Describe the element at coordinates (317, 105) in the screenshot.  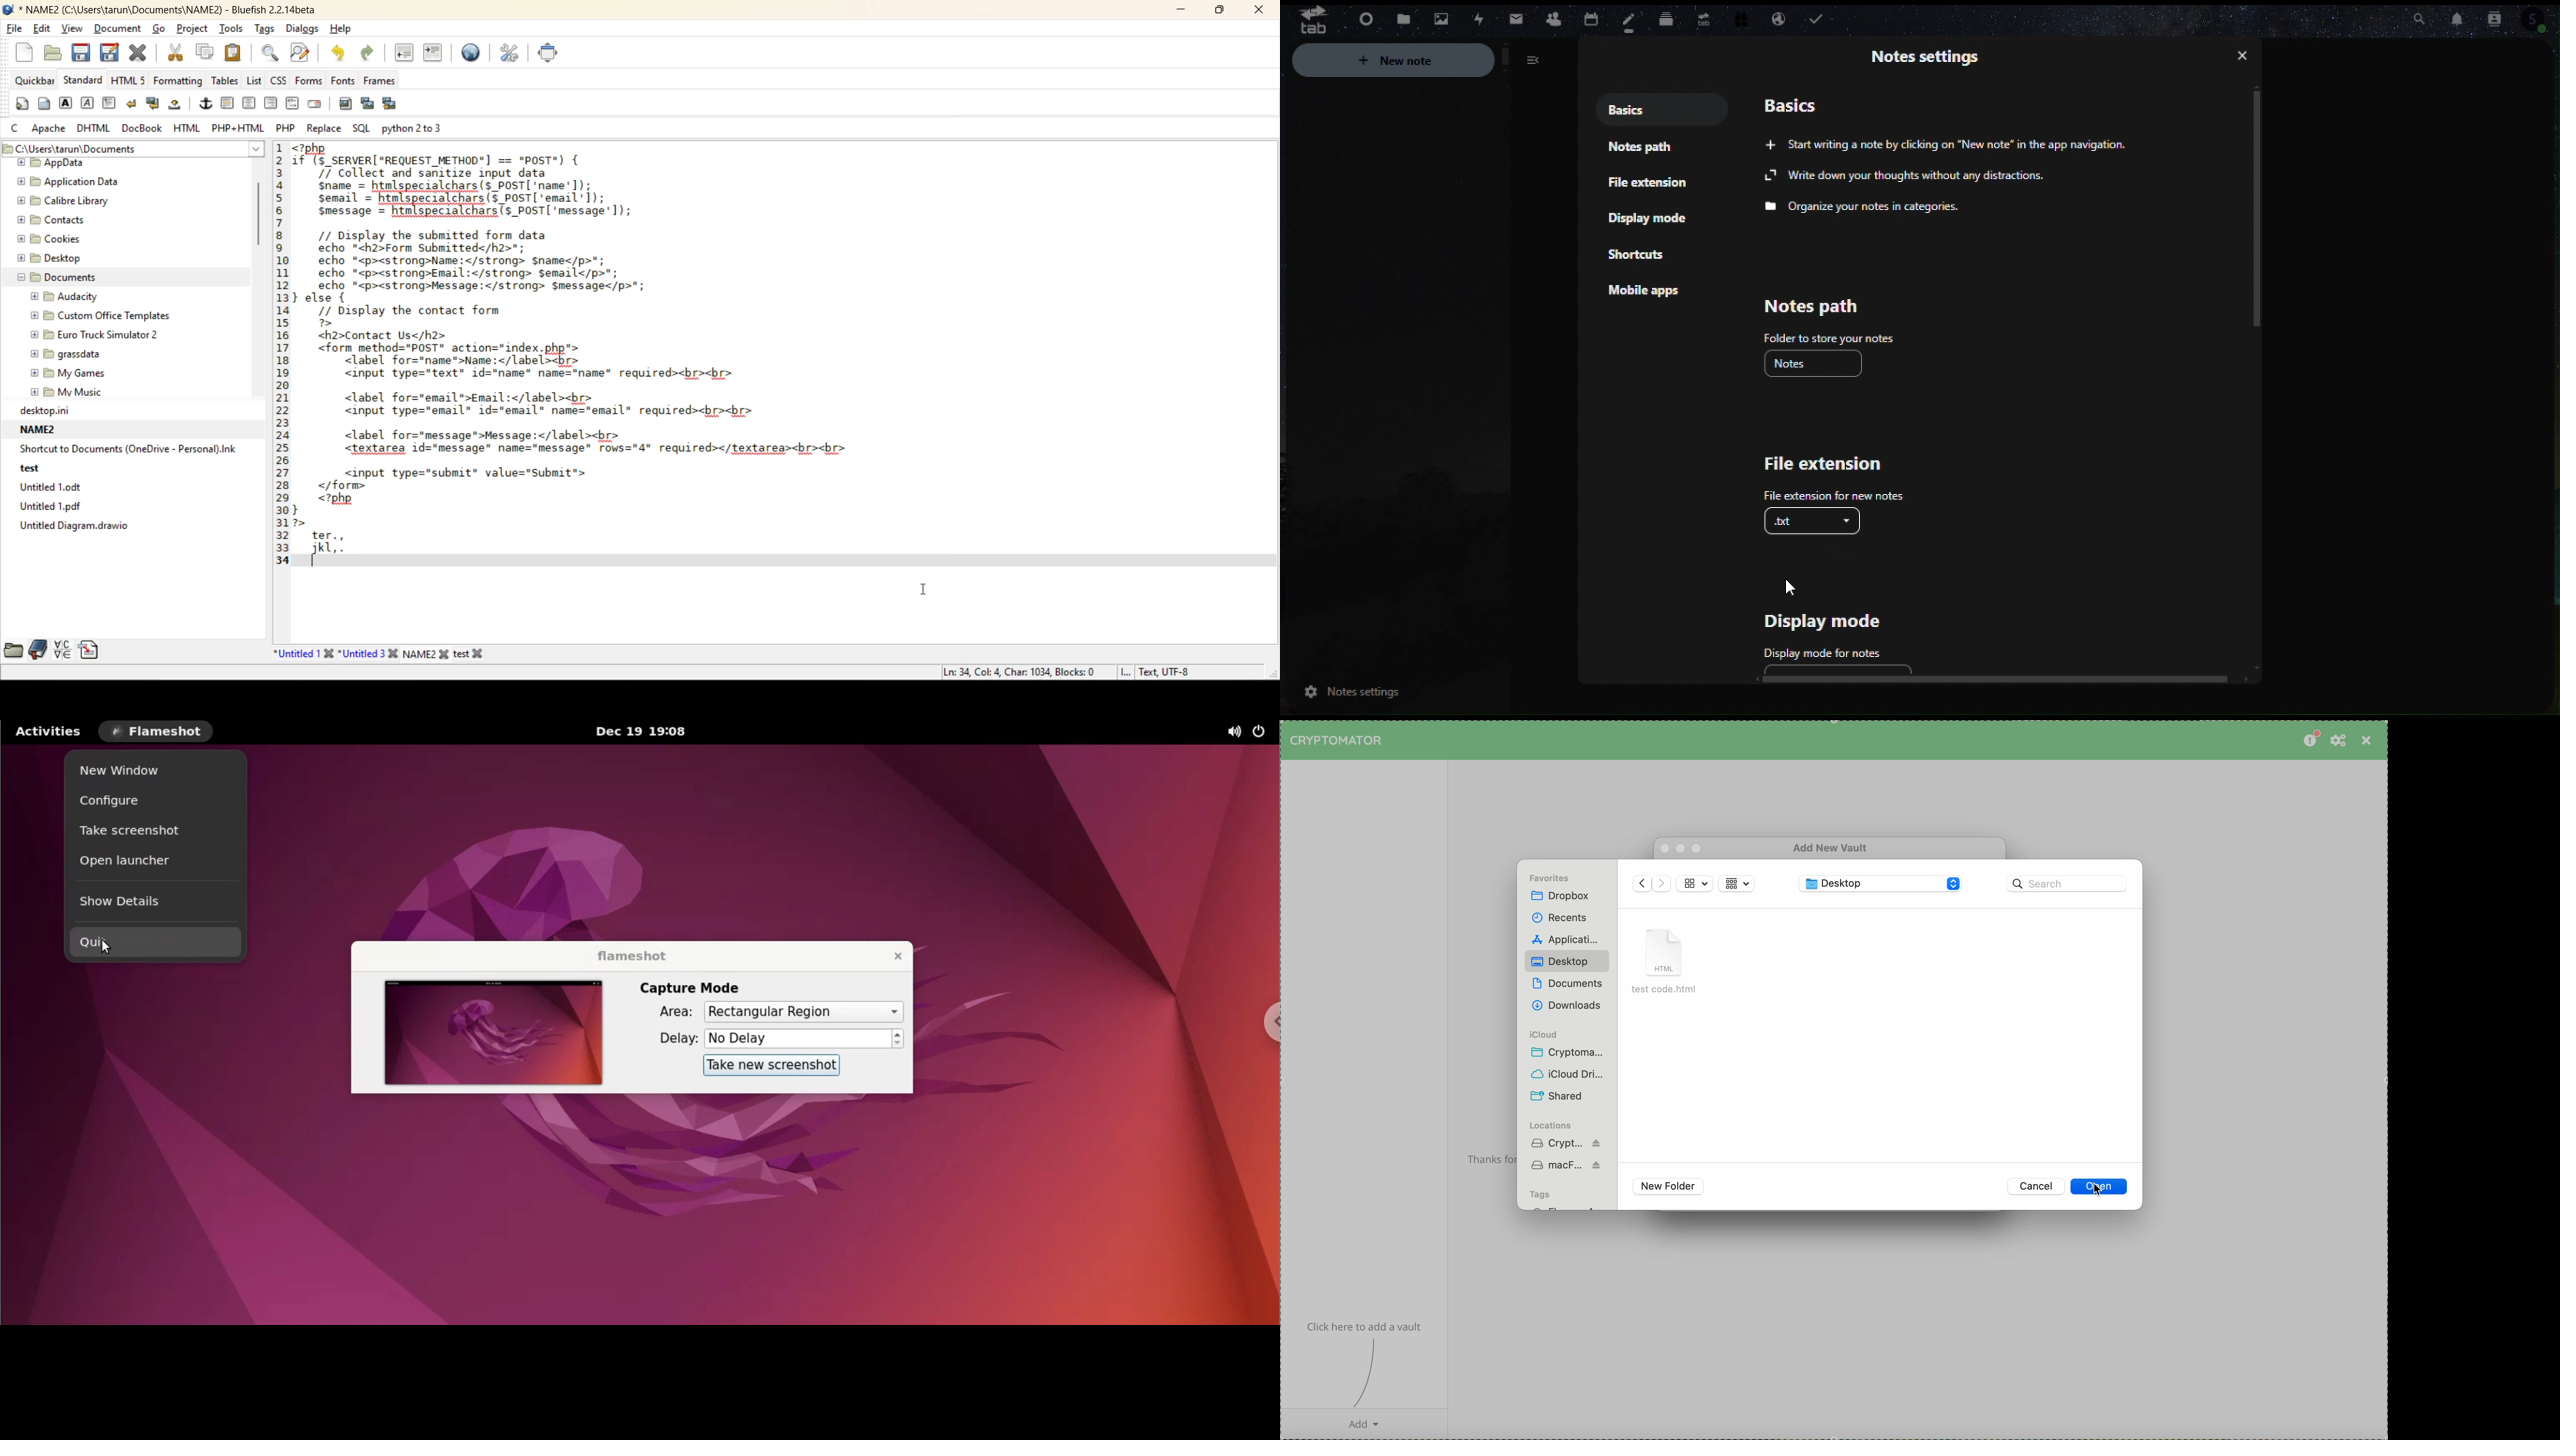
I see `email` at that location.